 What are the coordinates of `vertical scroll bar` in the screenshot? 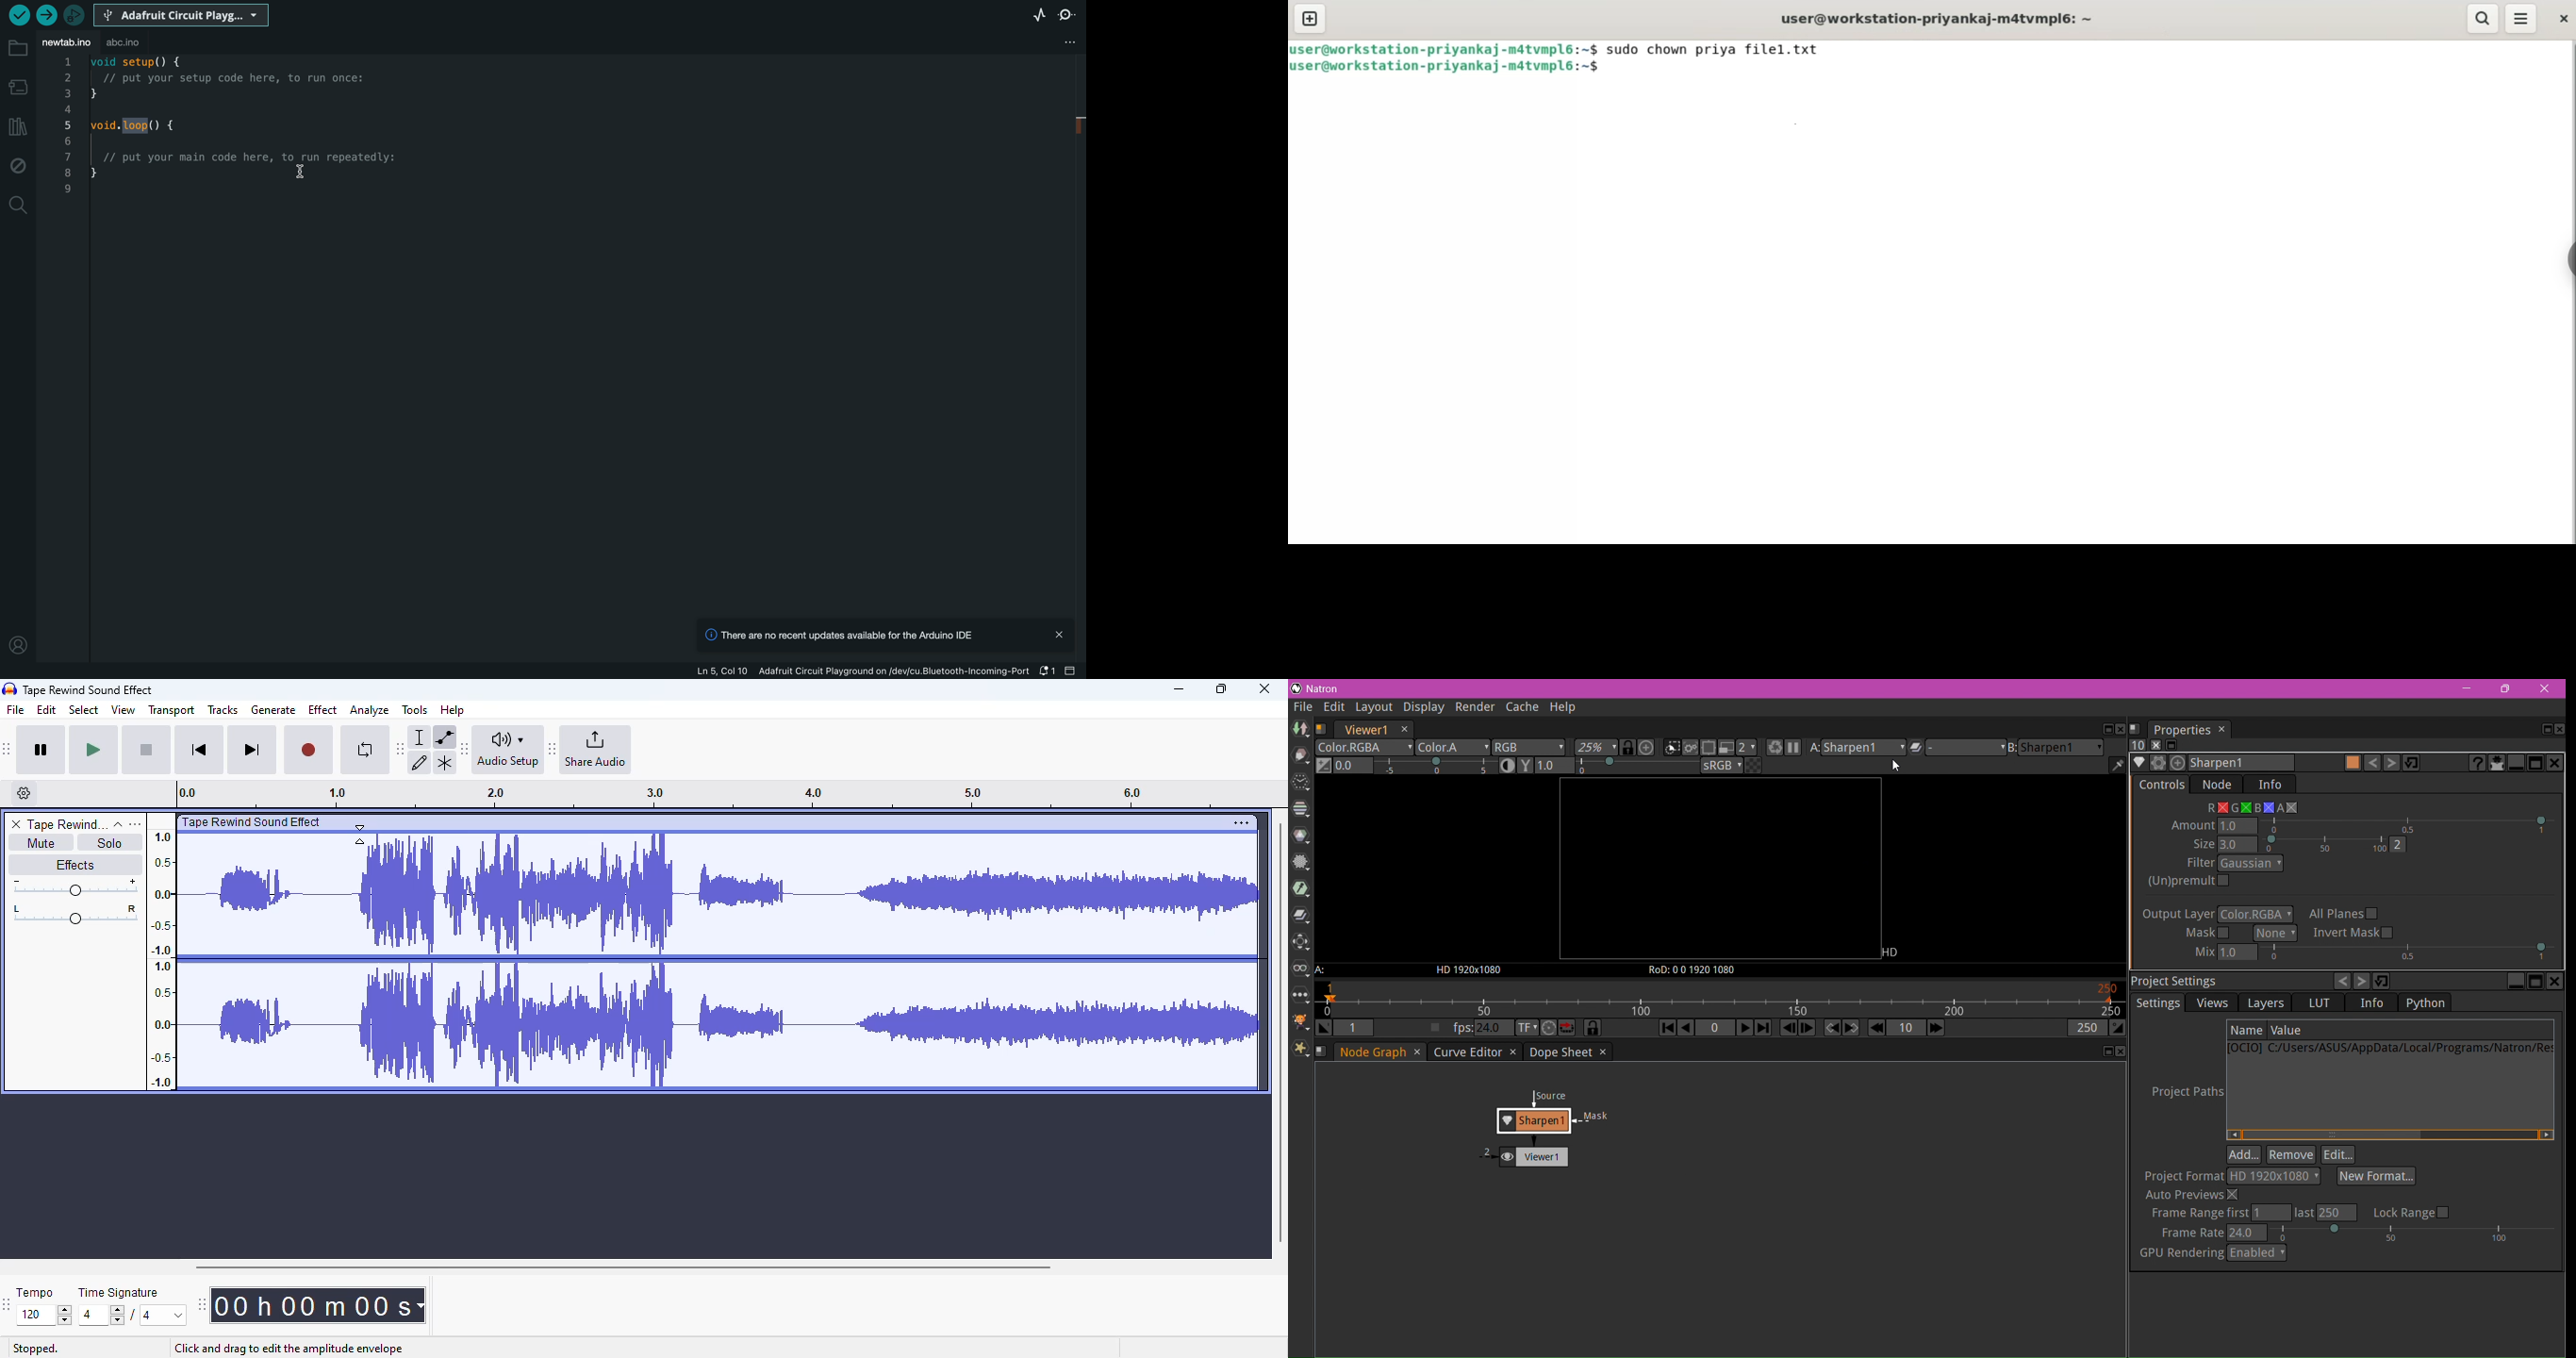 It's located at (1280, 1030).